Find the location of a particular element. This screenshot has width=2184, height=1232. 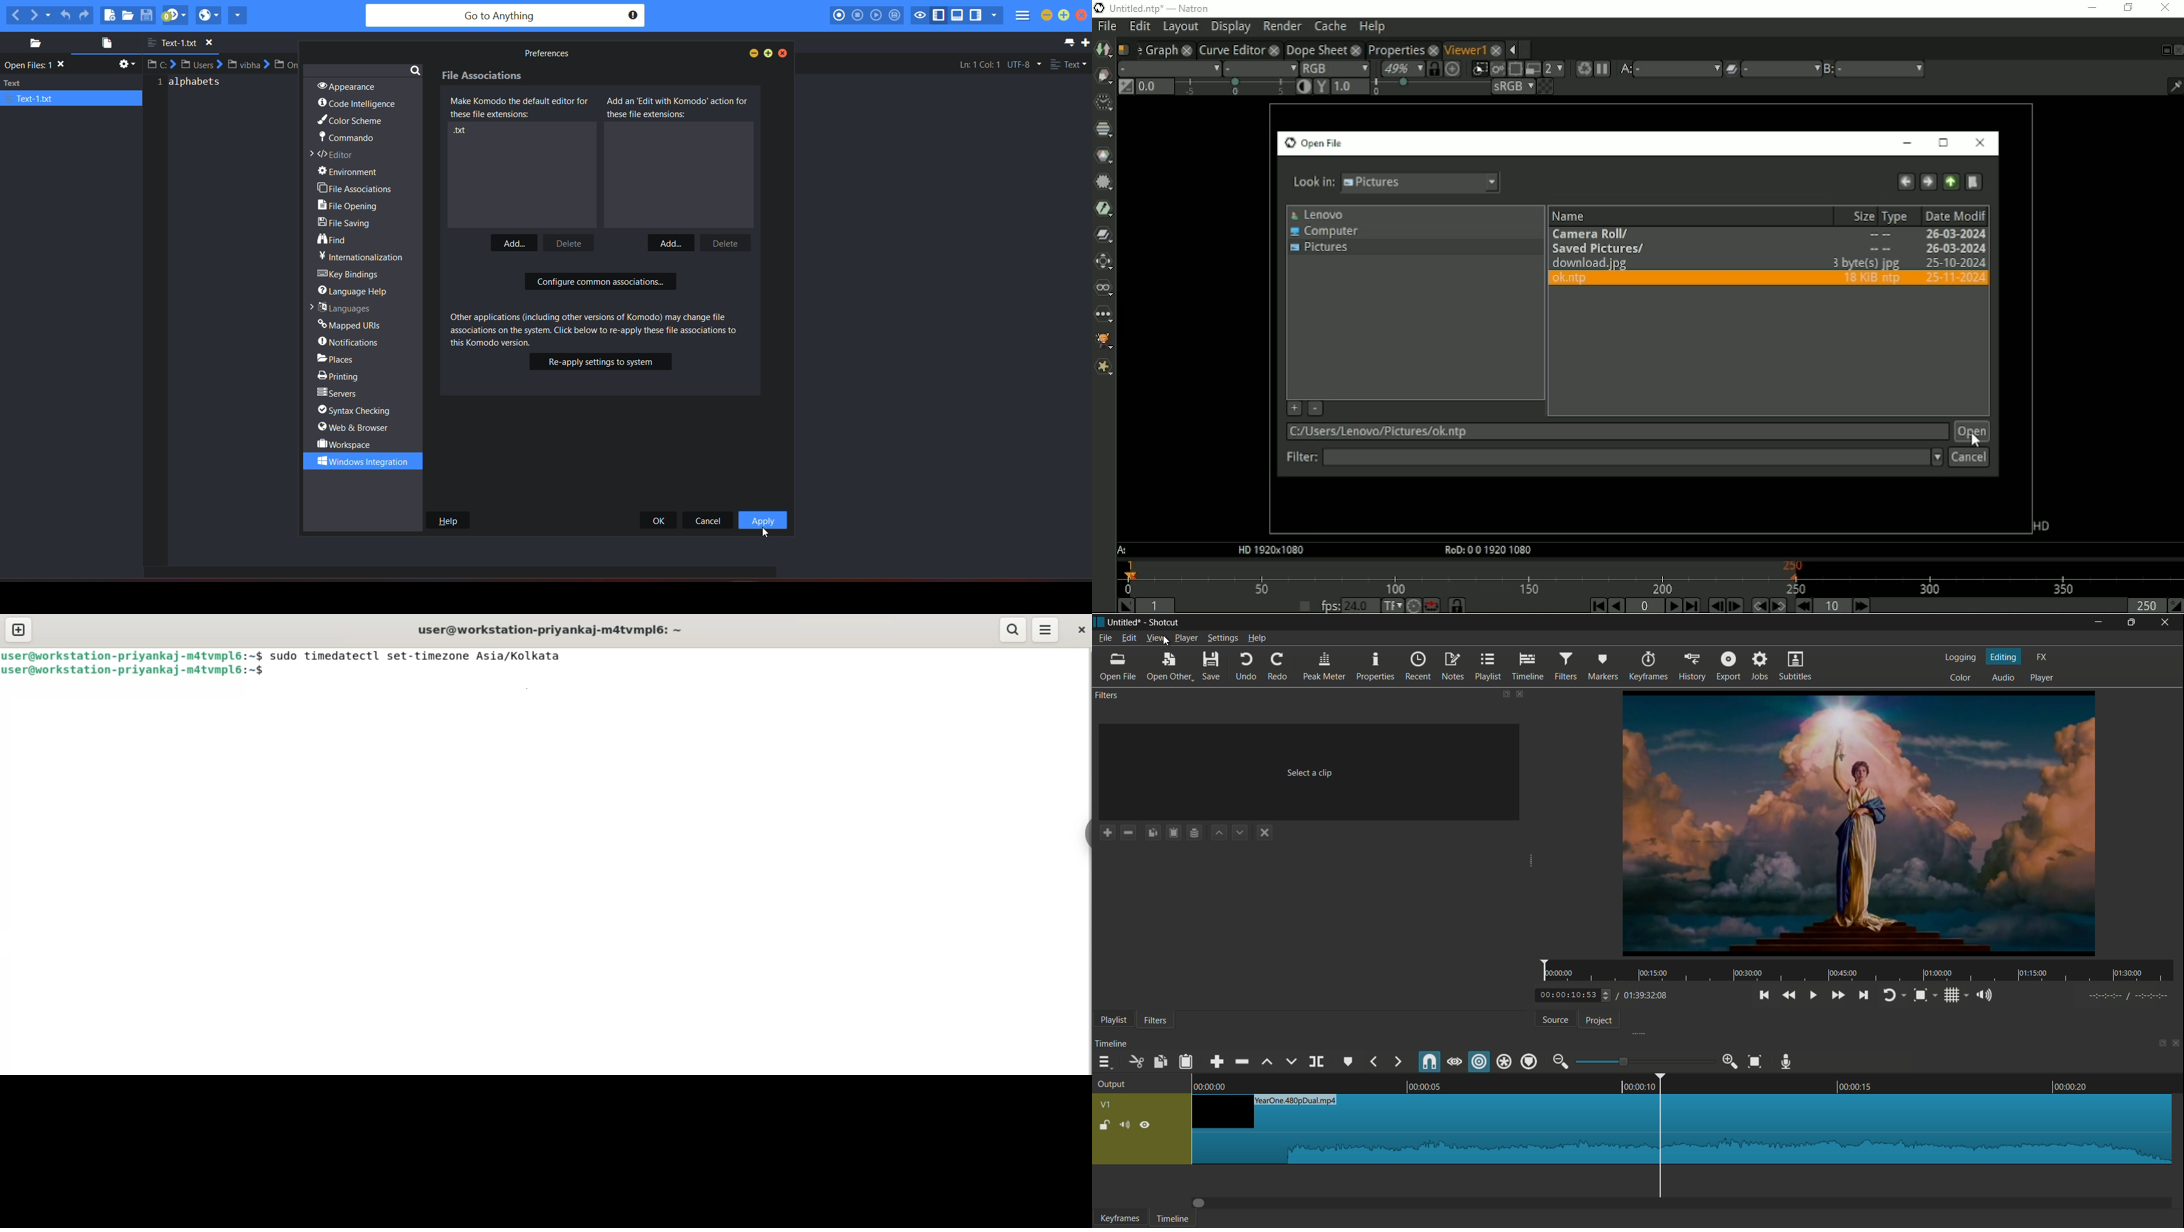

Open is located at coordinates (1972, 431).